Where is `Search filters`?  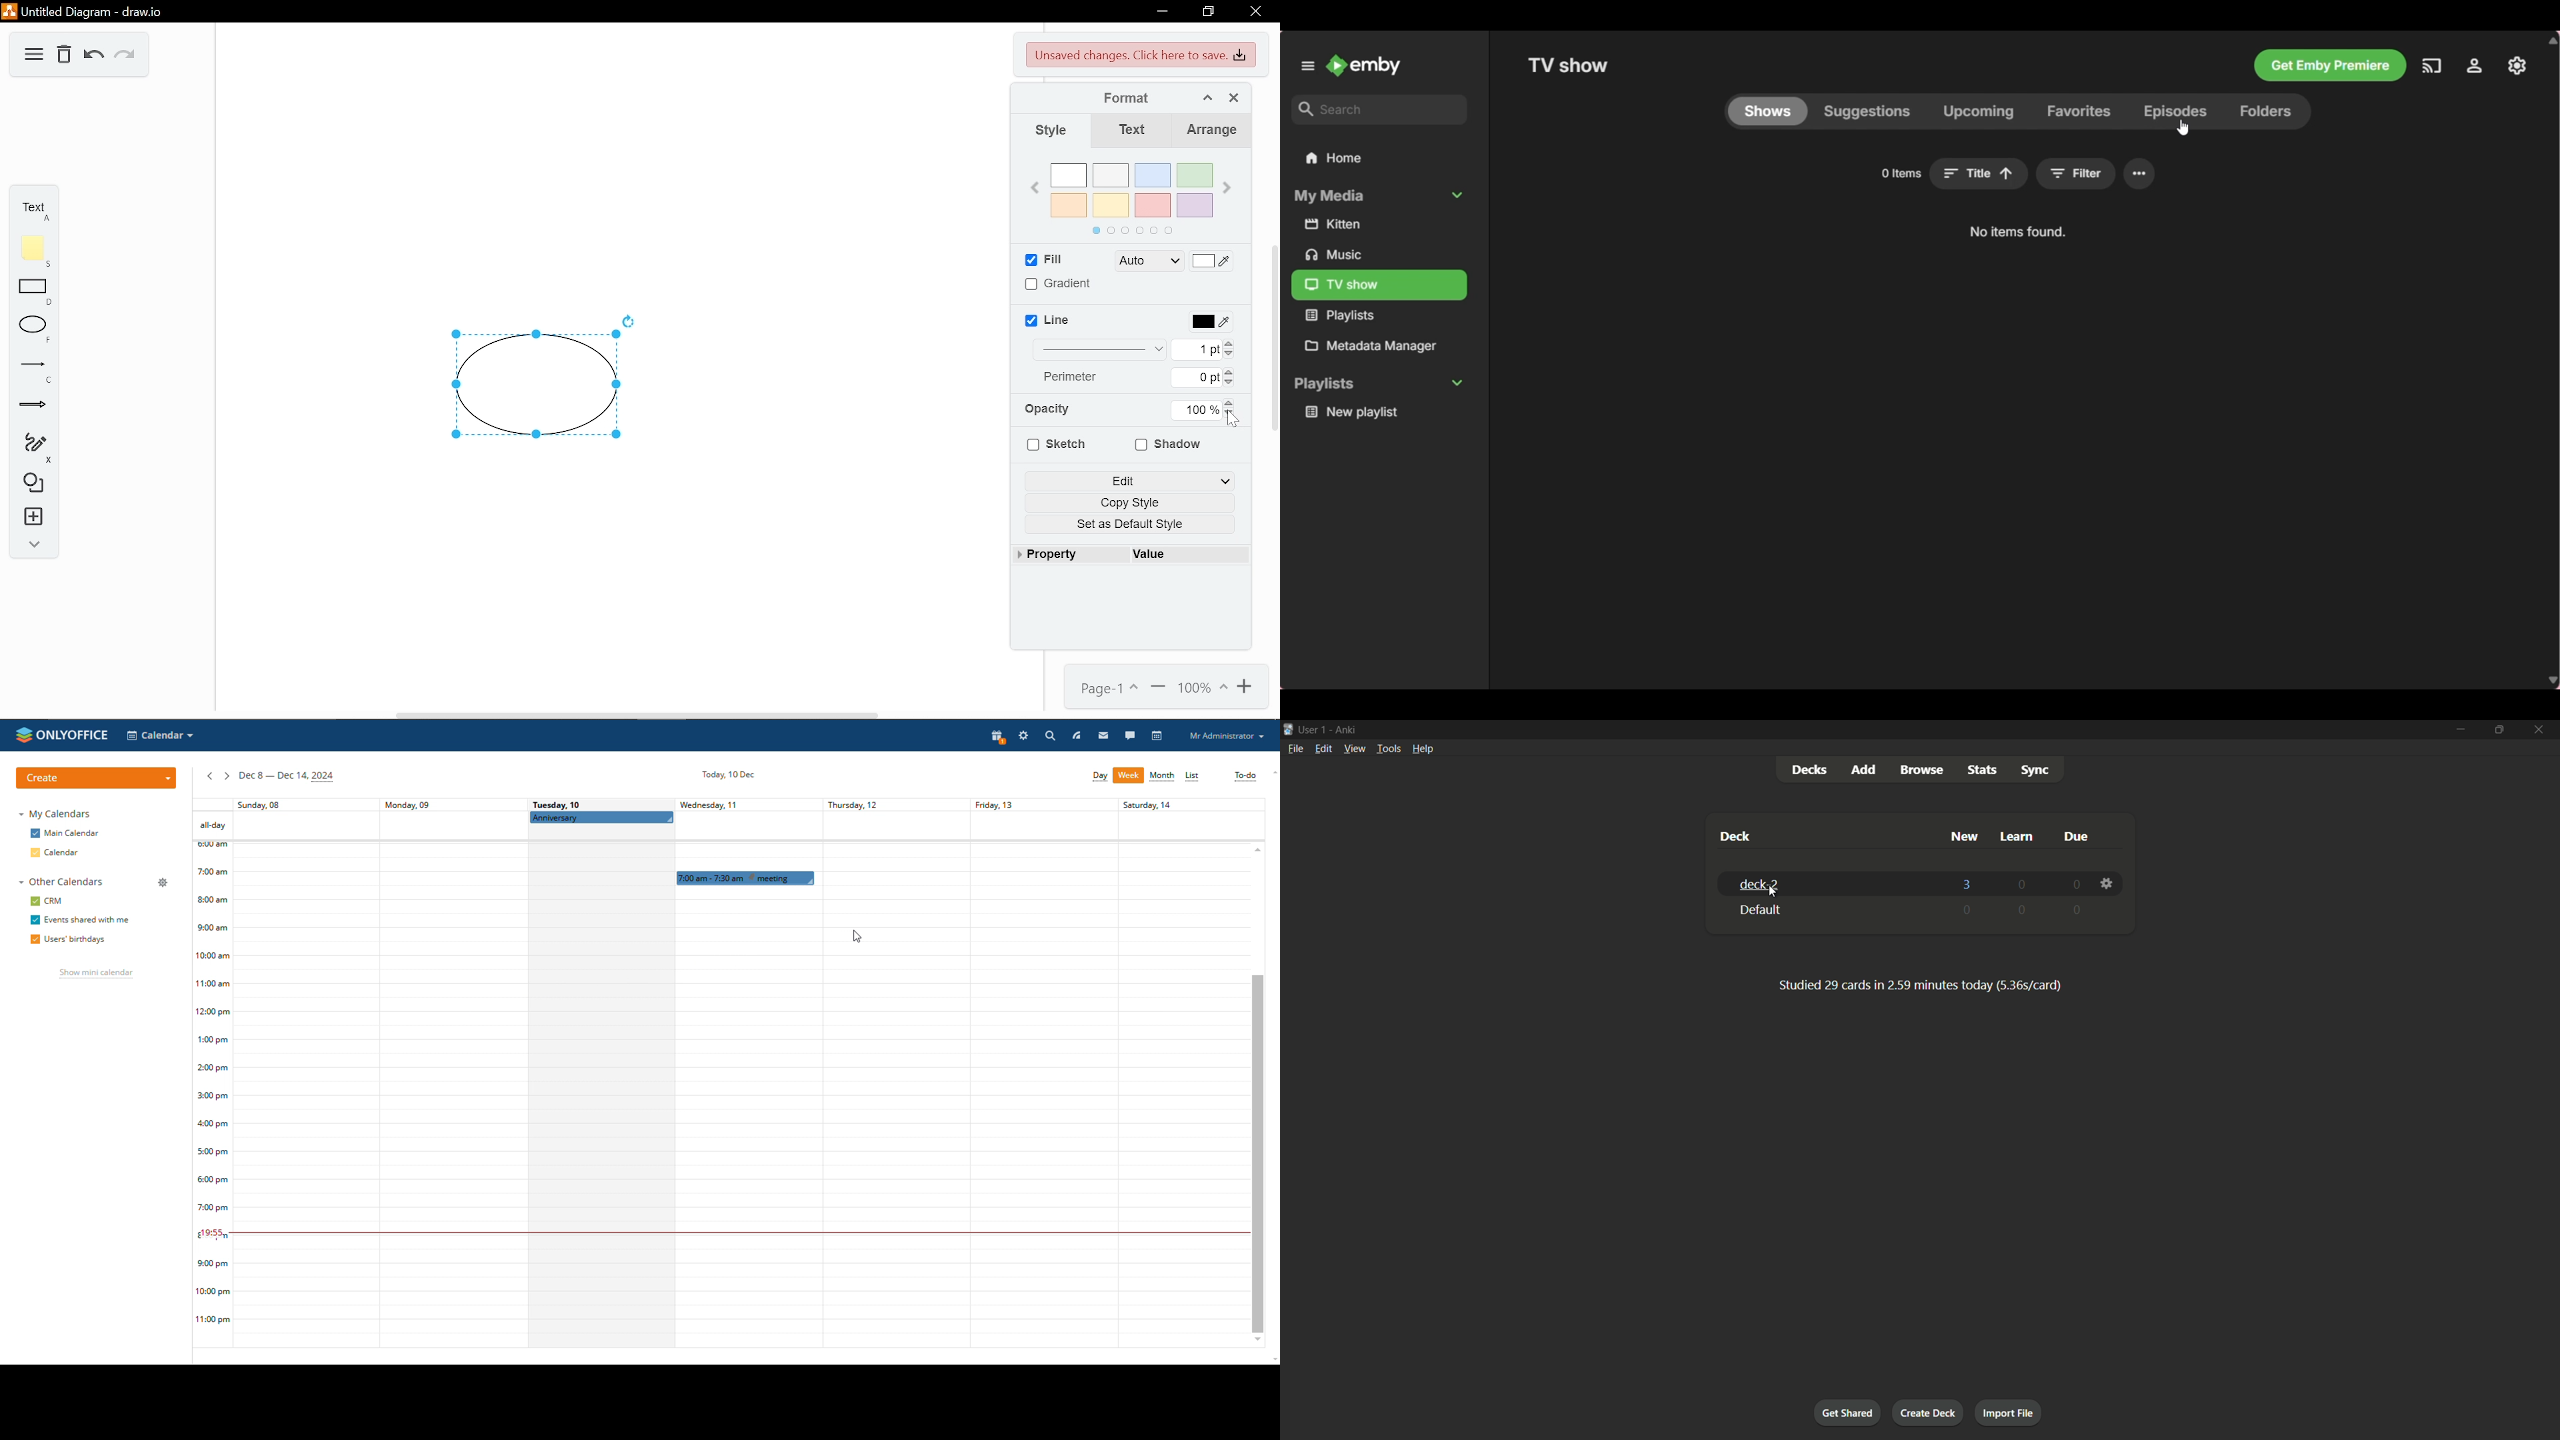
Search filters is located at coordinates (2076, 174).